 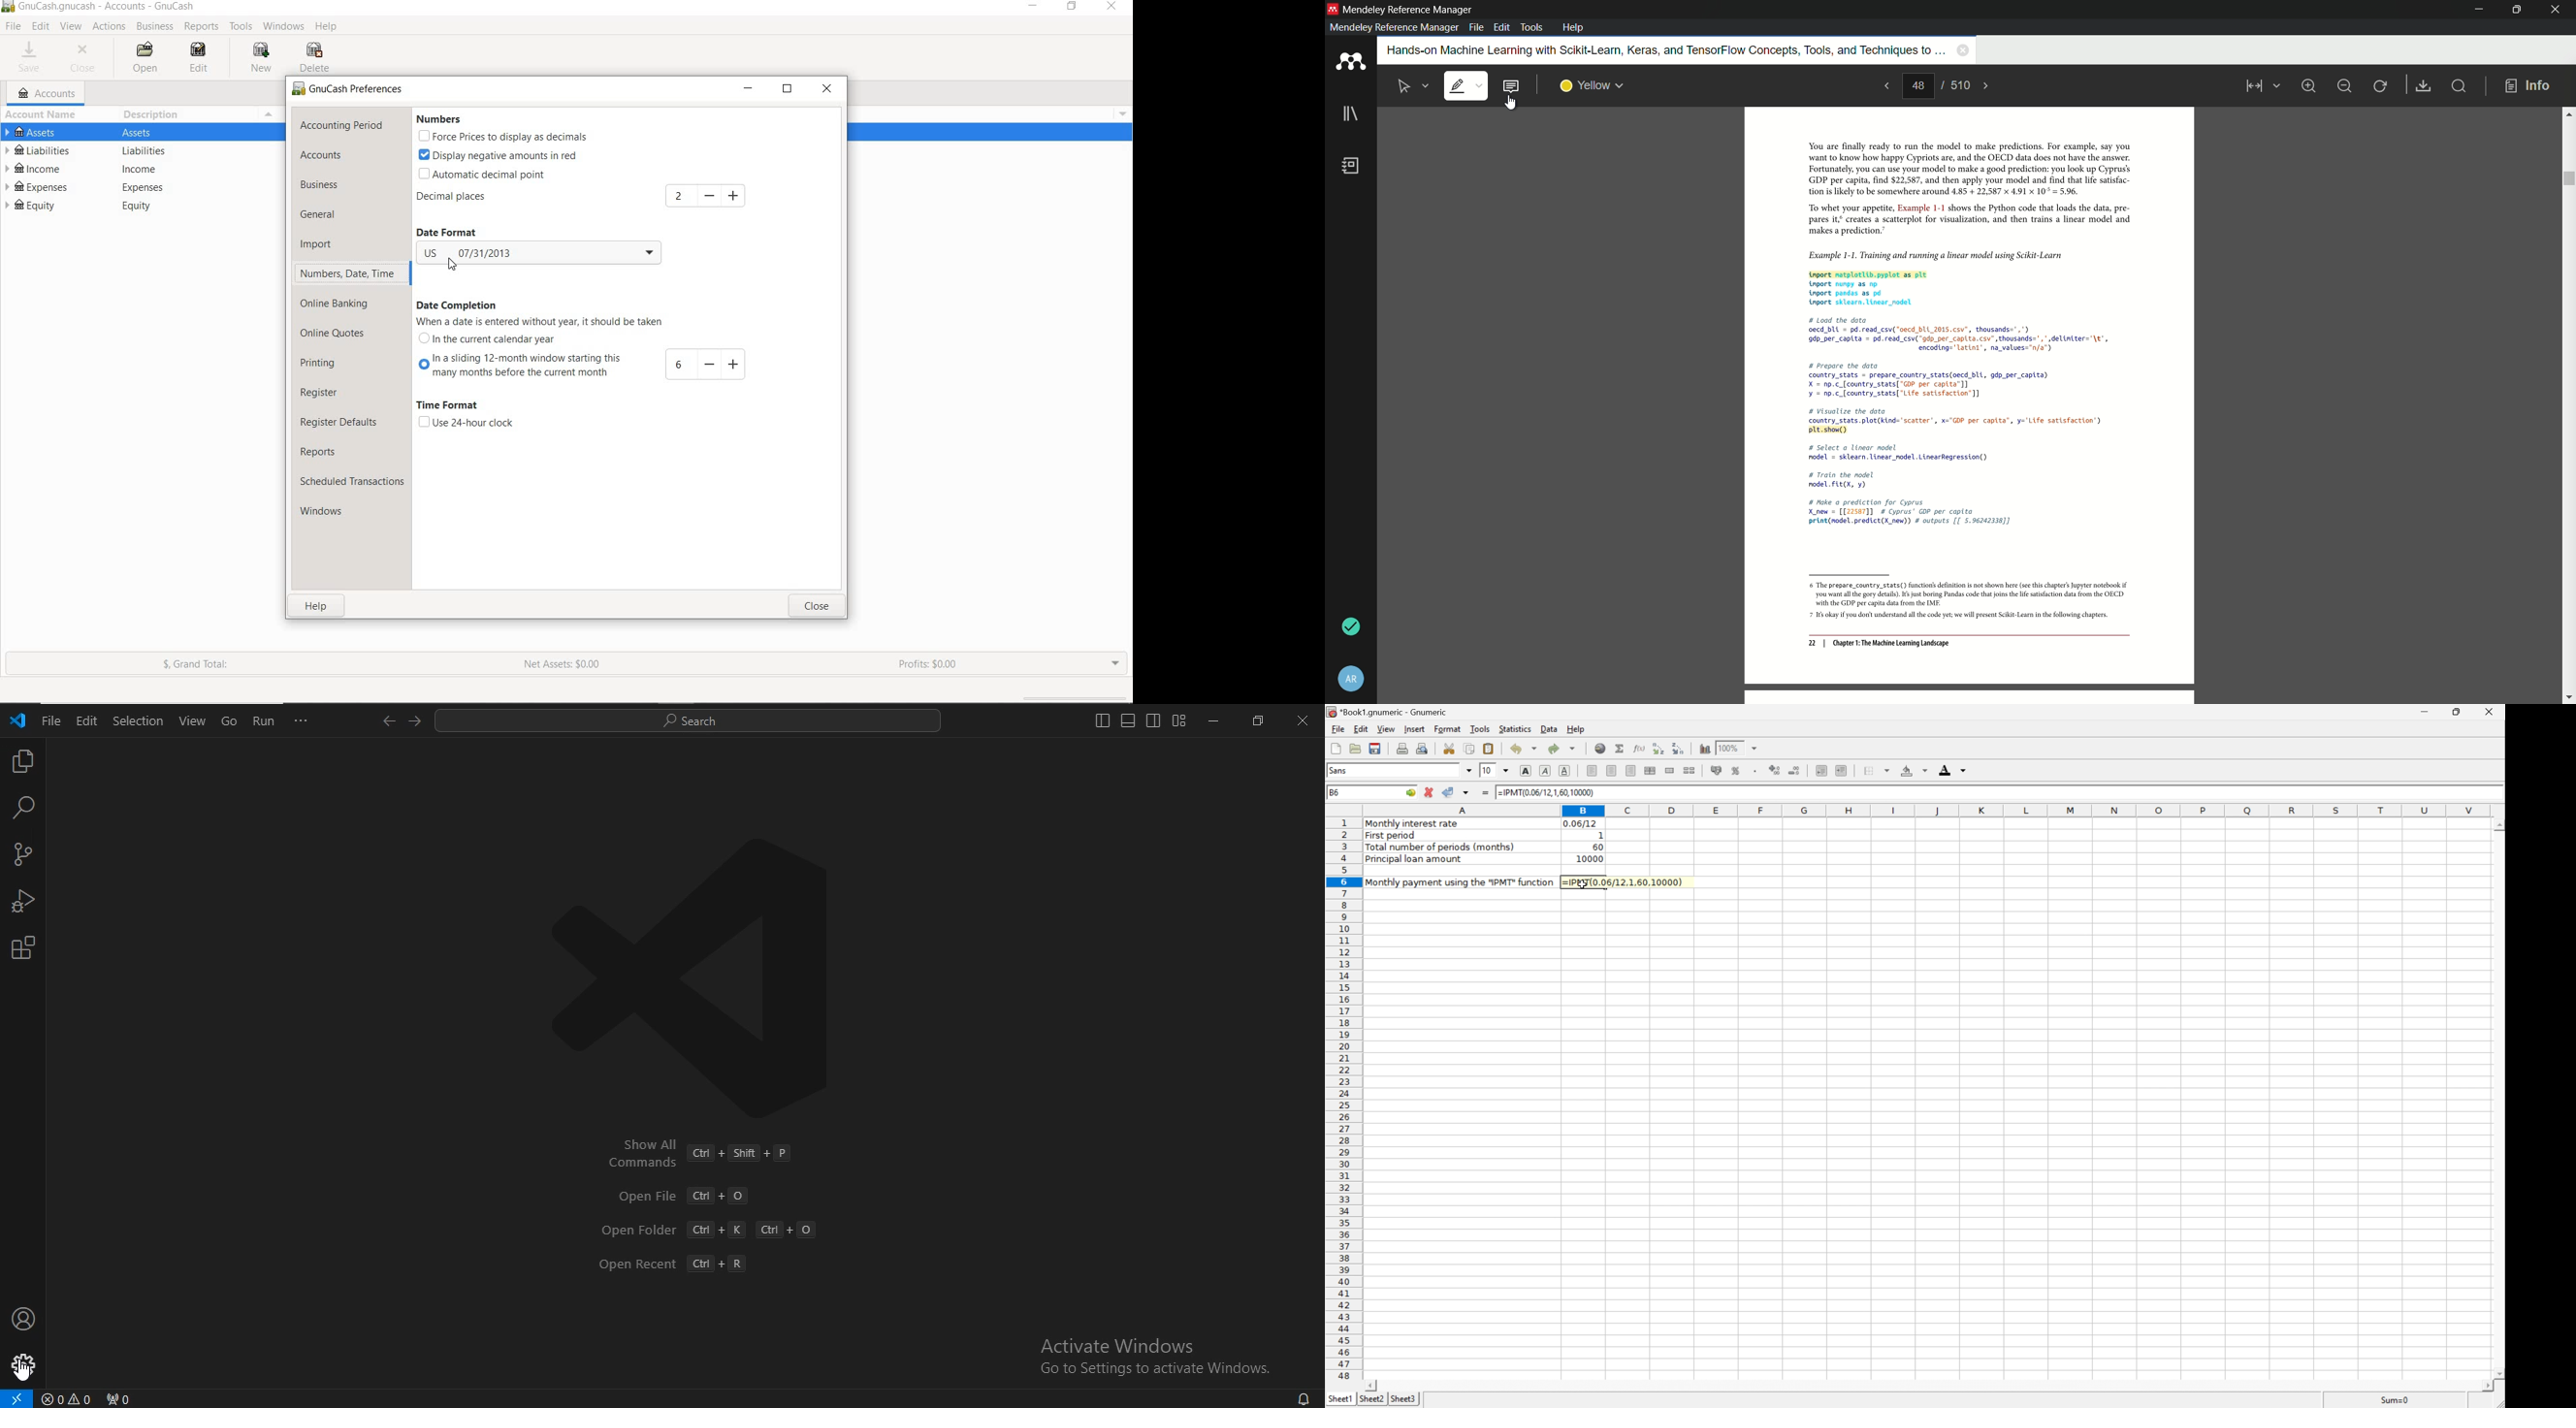 I want to click on reports, so click(x=333, y=452).